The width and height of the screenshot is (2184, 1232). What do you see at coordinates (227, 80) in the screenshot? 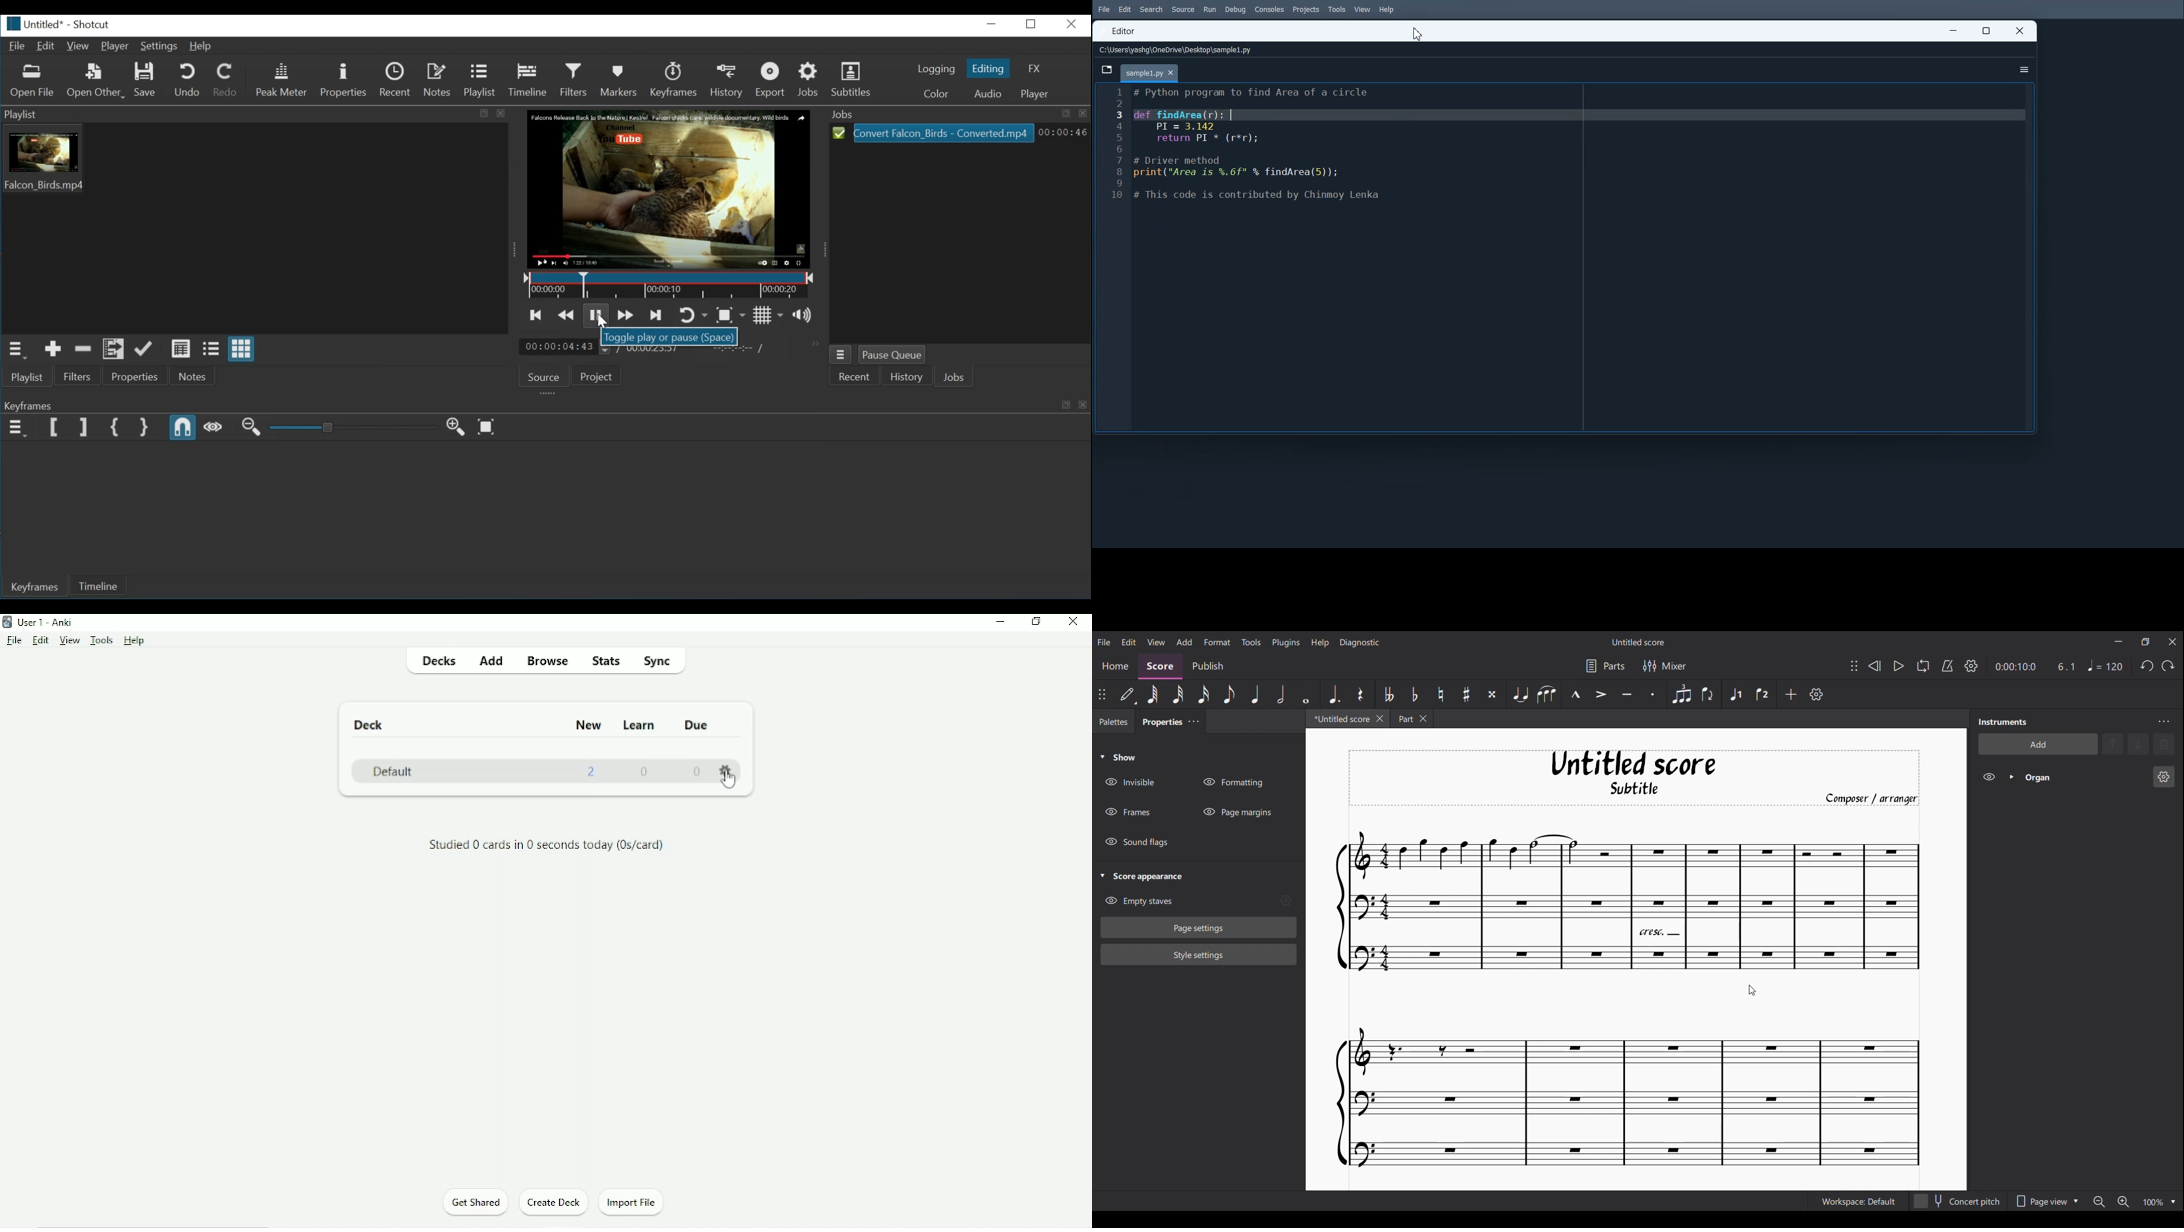
I see `Redo` at bounding box center [227, 80].